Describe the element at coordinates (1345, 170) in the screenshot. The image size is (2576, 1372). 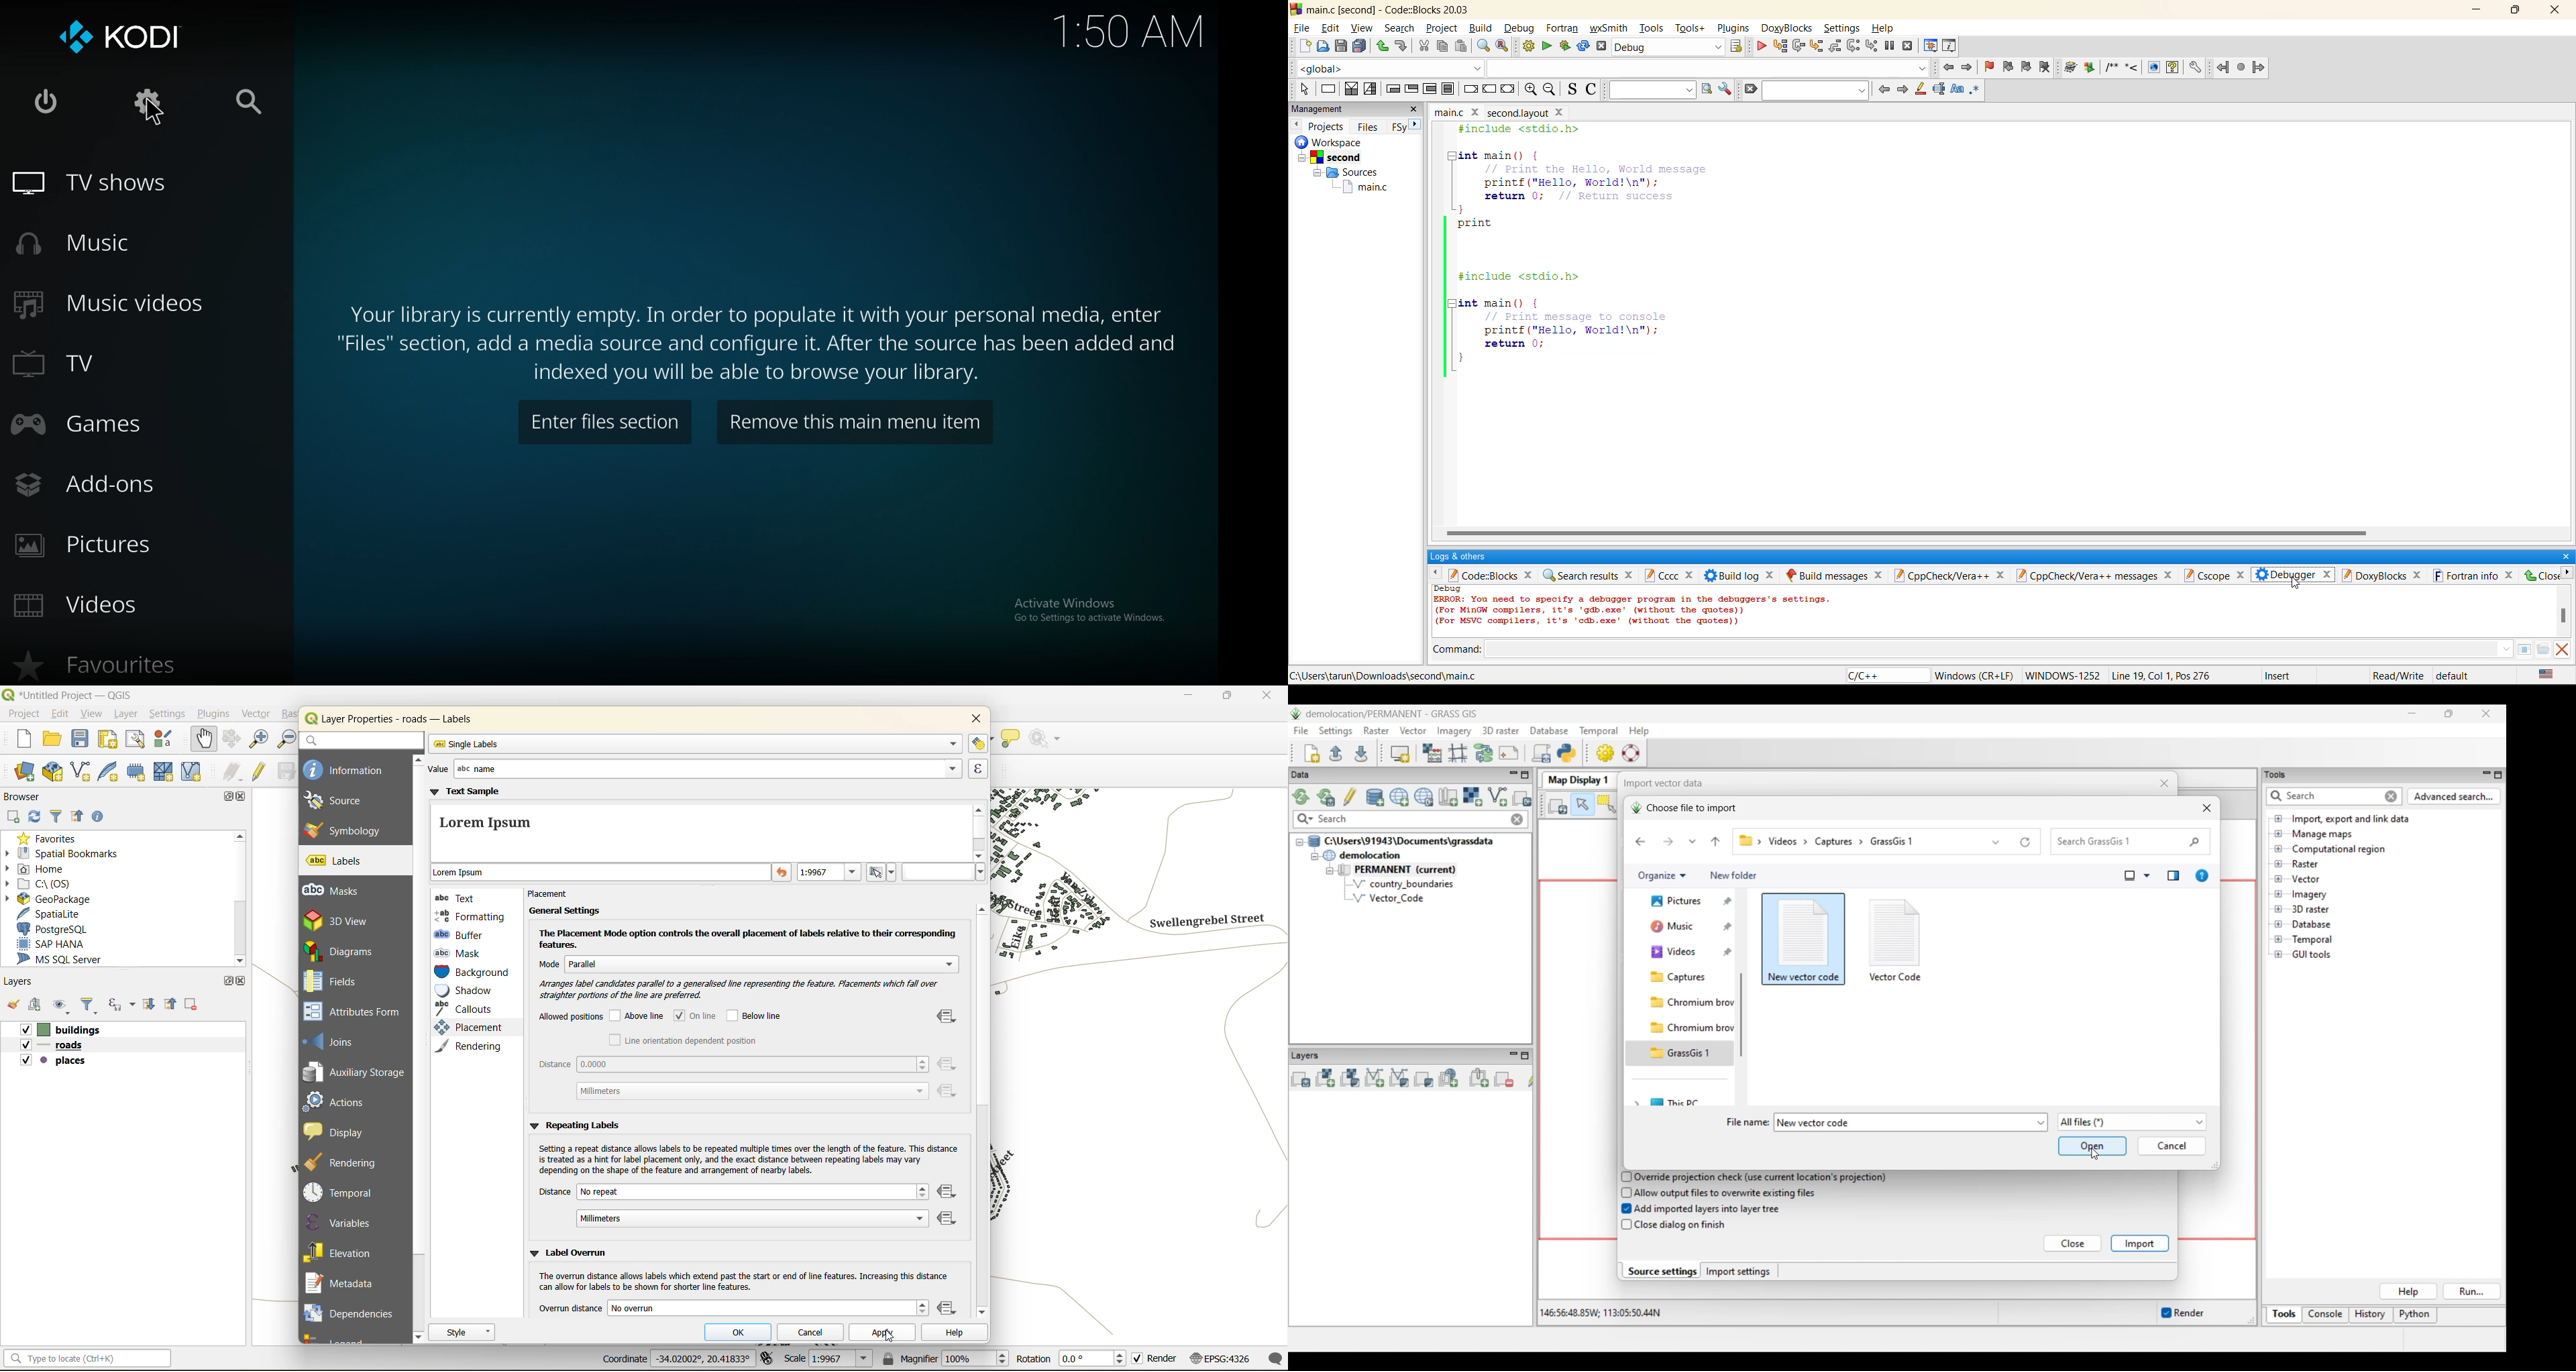
I see `workspace info` at that location.